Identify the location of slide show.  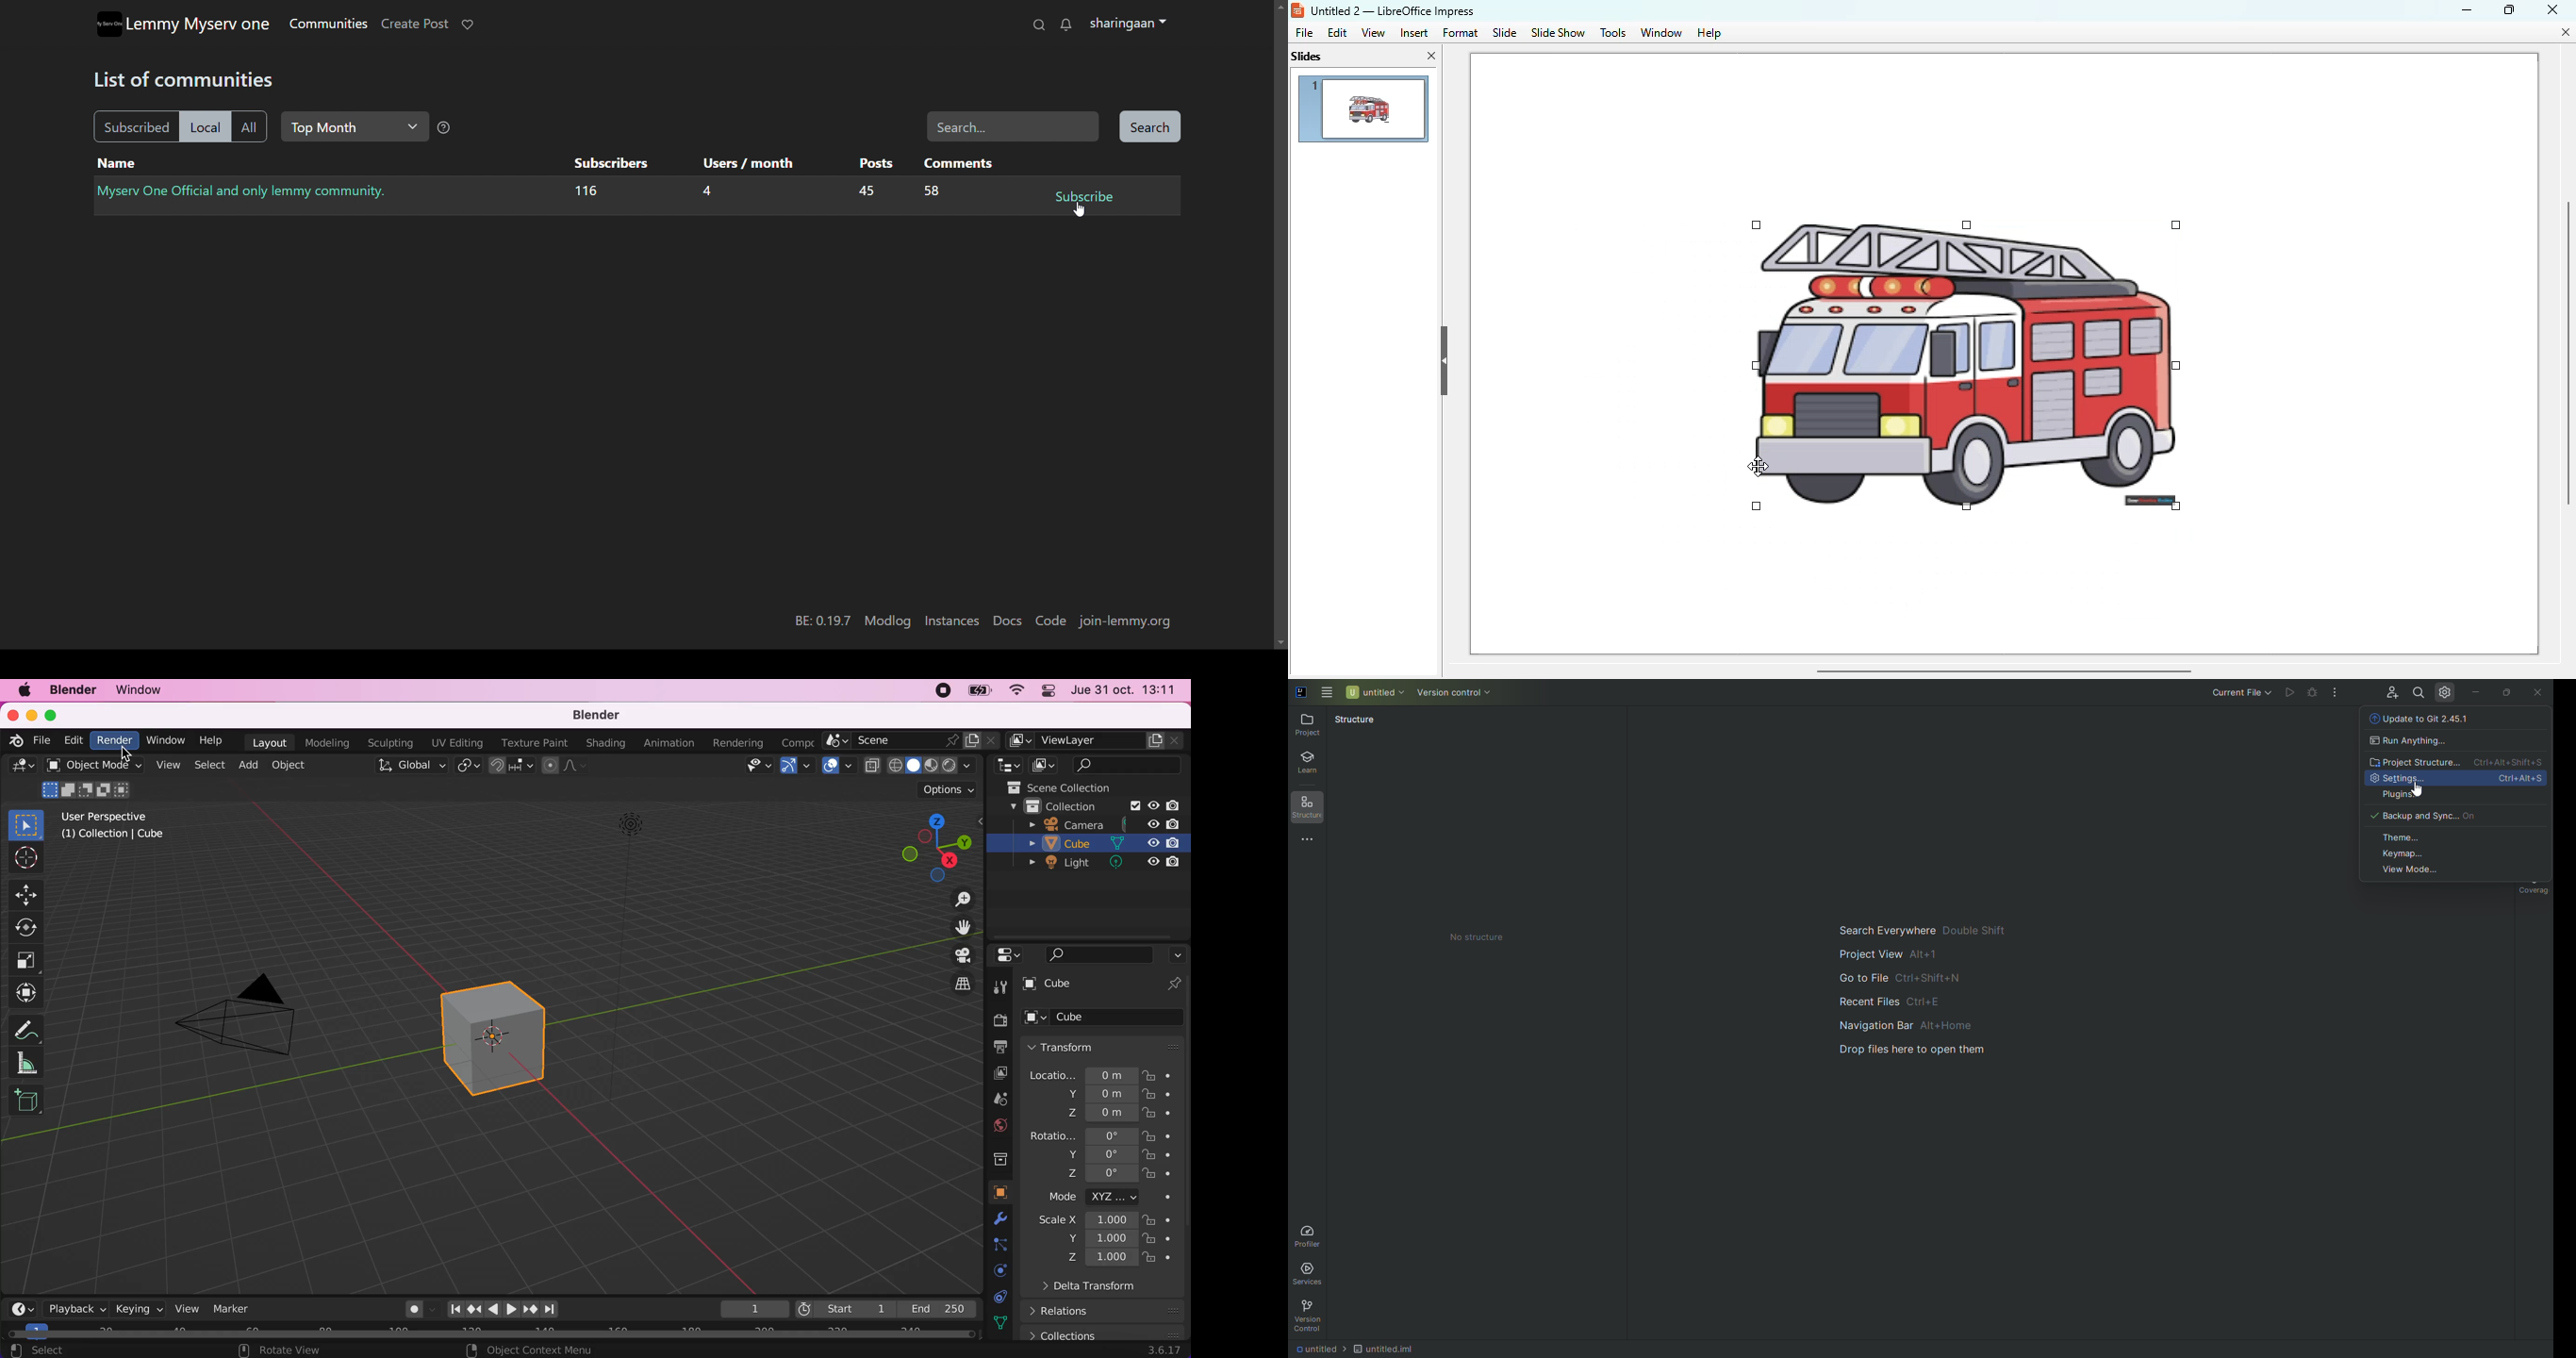
(1559, 32).